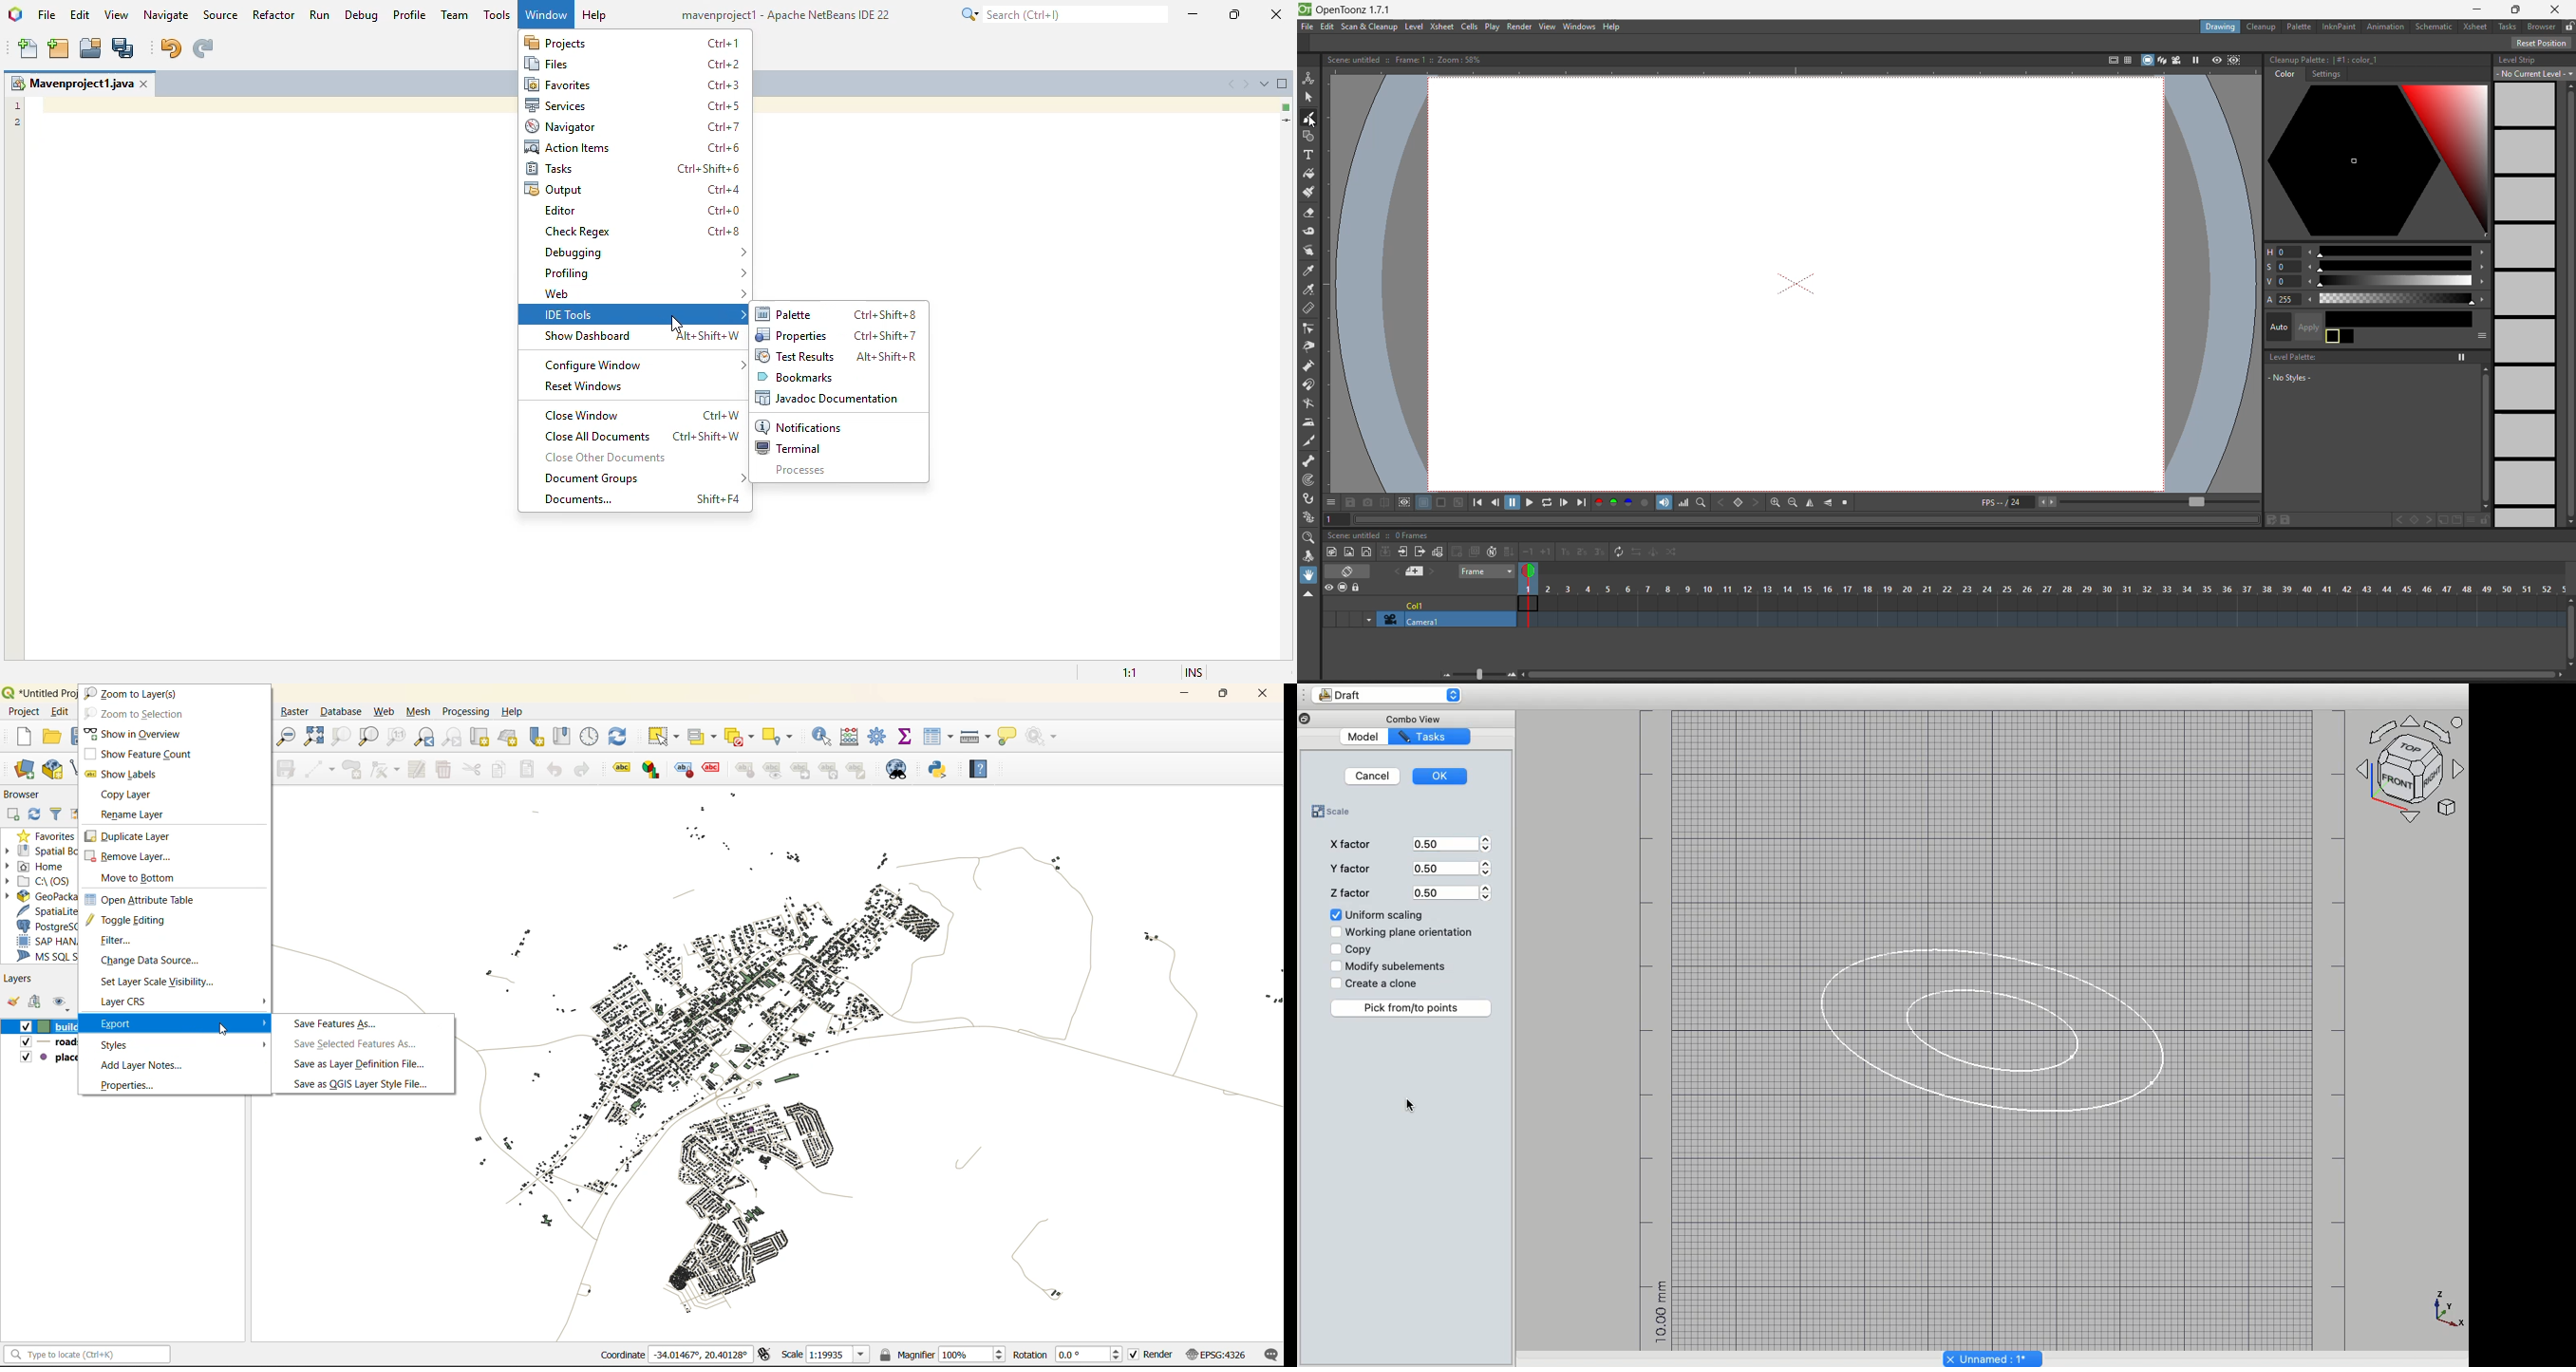 This screenshot has width=2576, height=1372. Describe the element at coordinates (1438, 552) in the screenshot. I see `toggle edit in place` at that location.